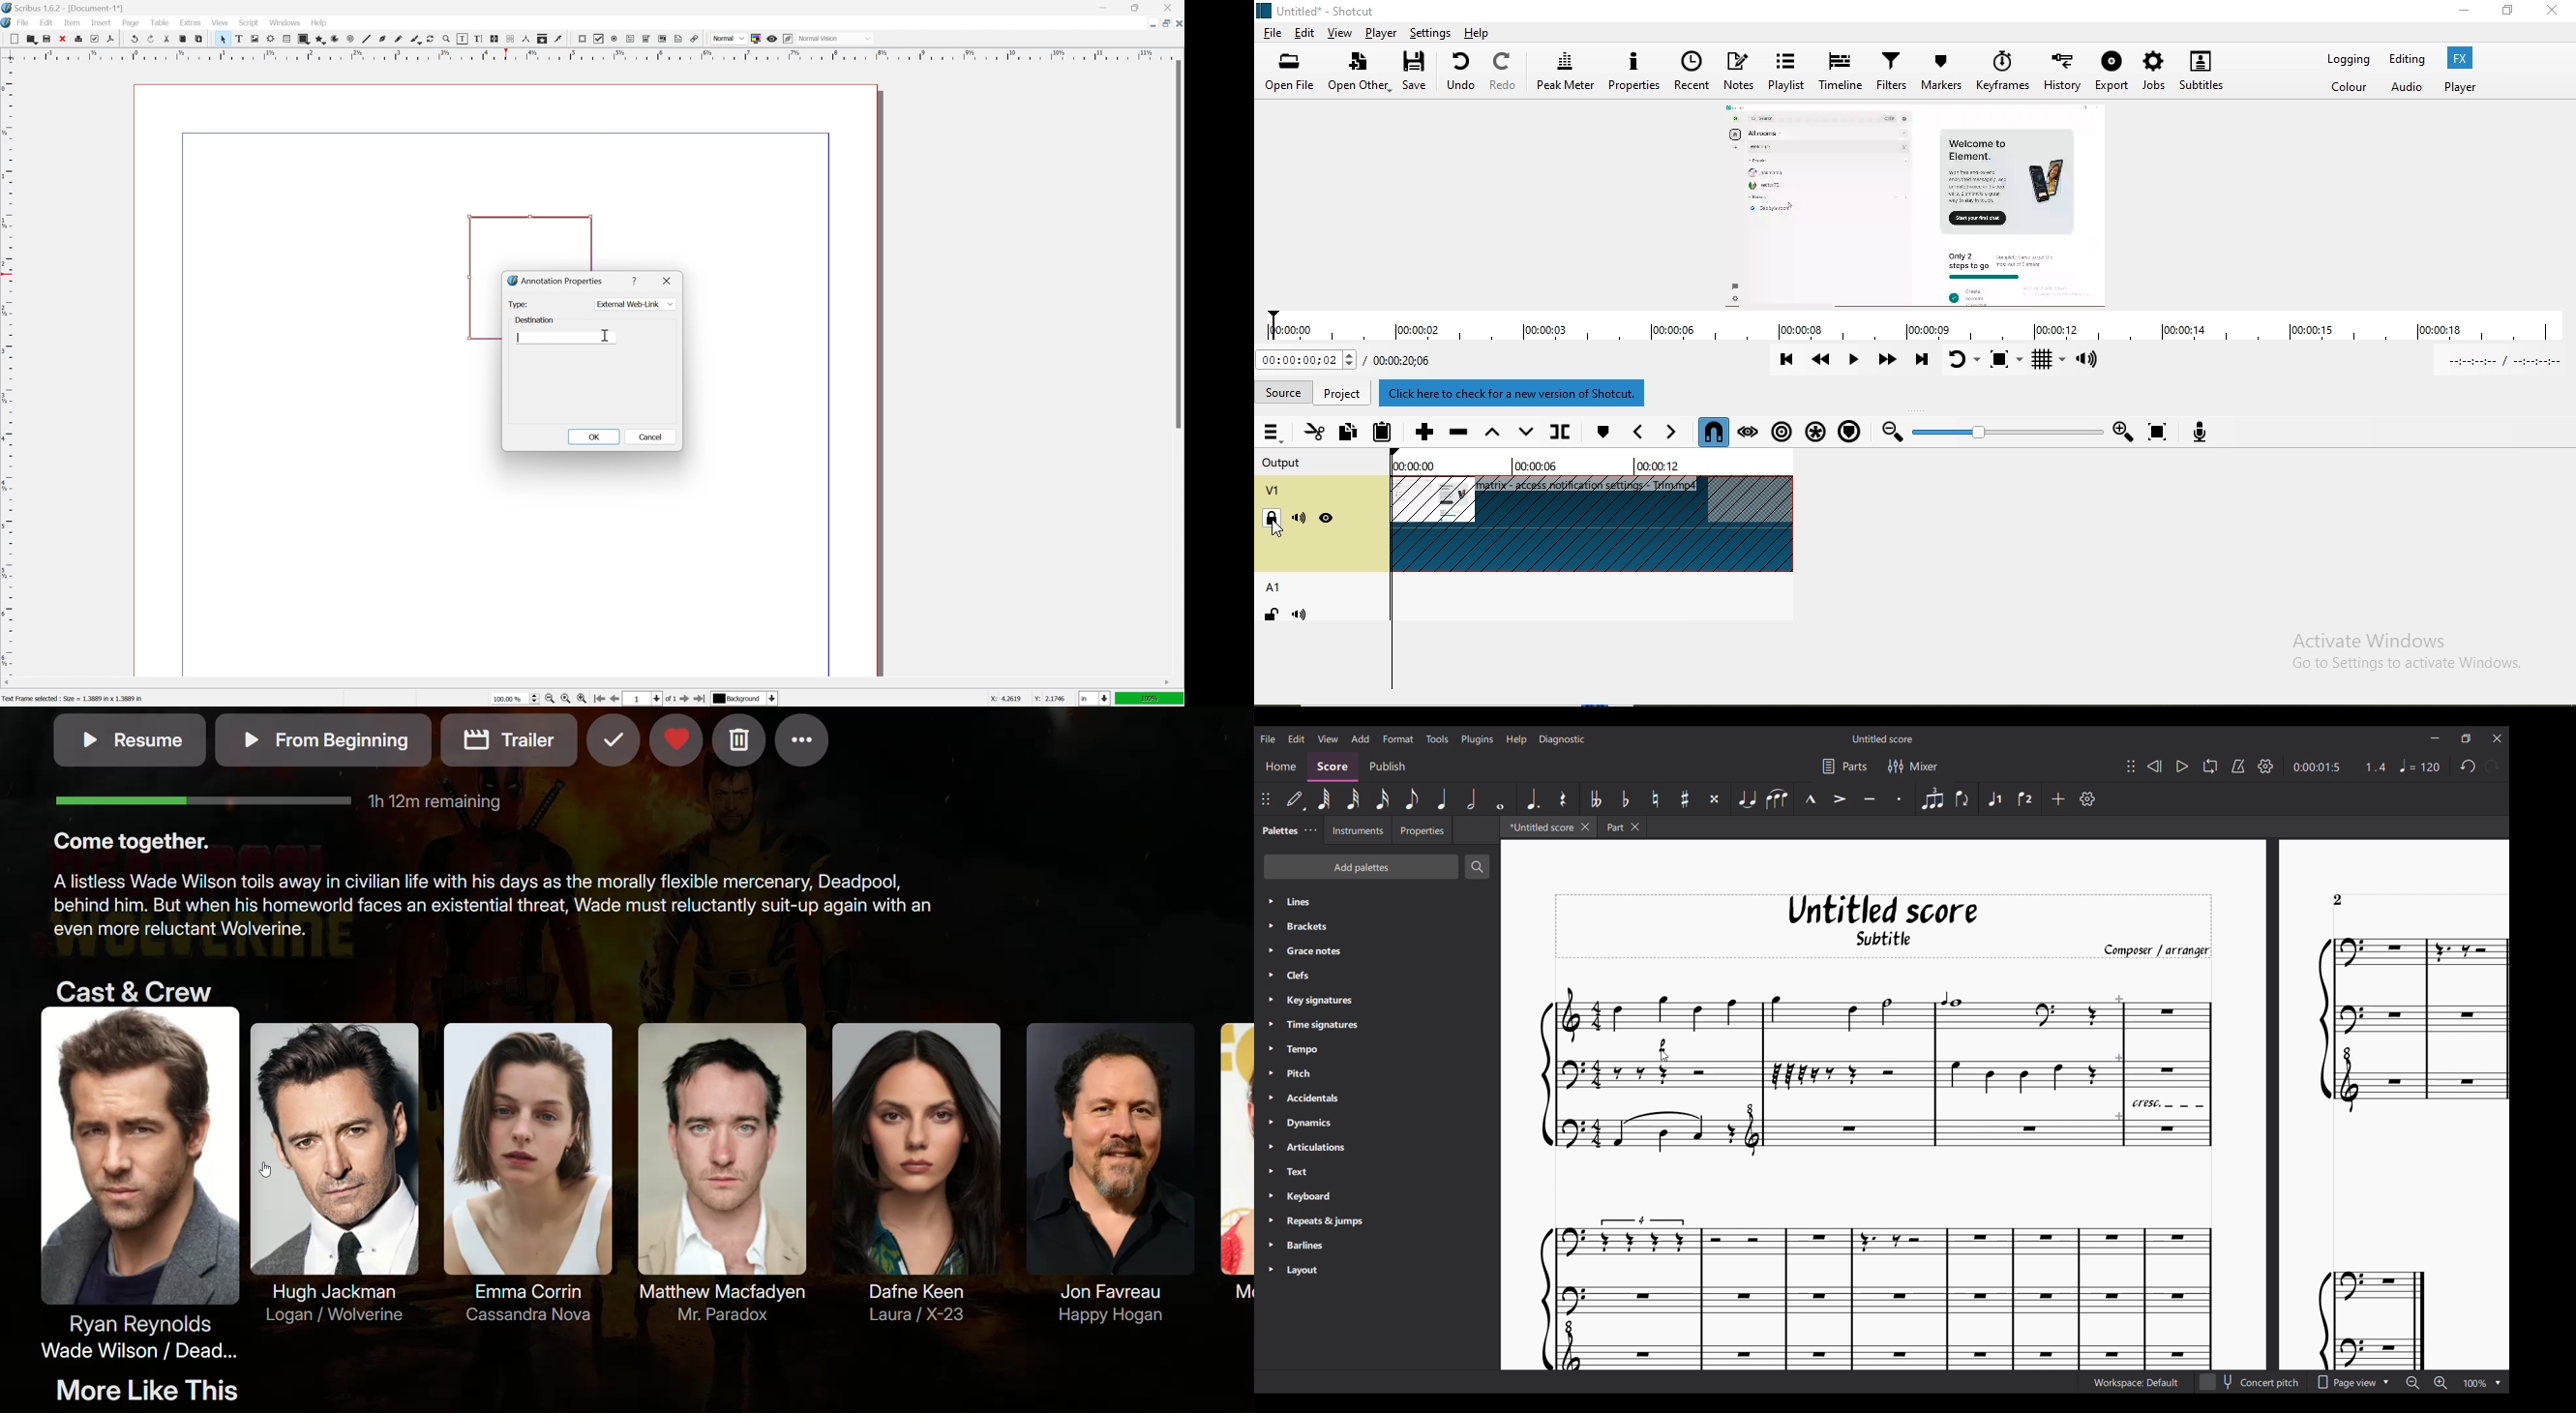  I want to click on scroll bar, so click(1178, 244).